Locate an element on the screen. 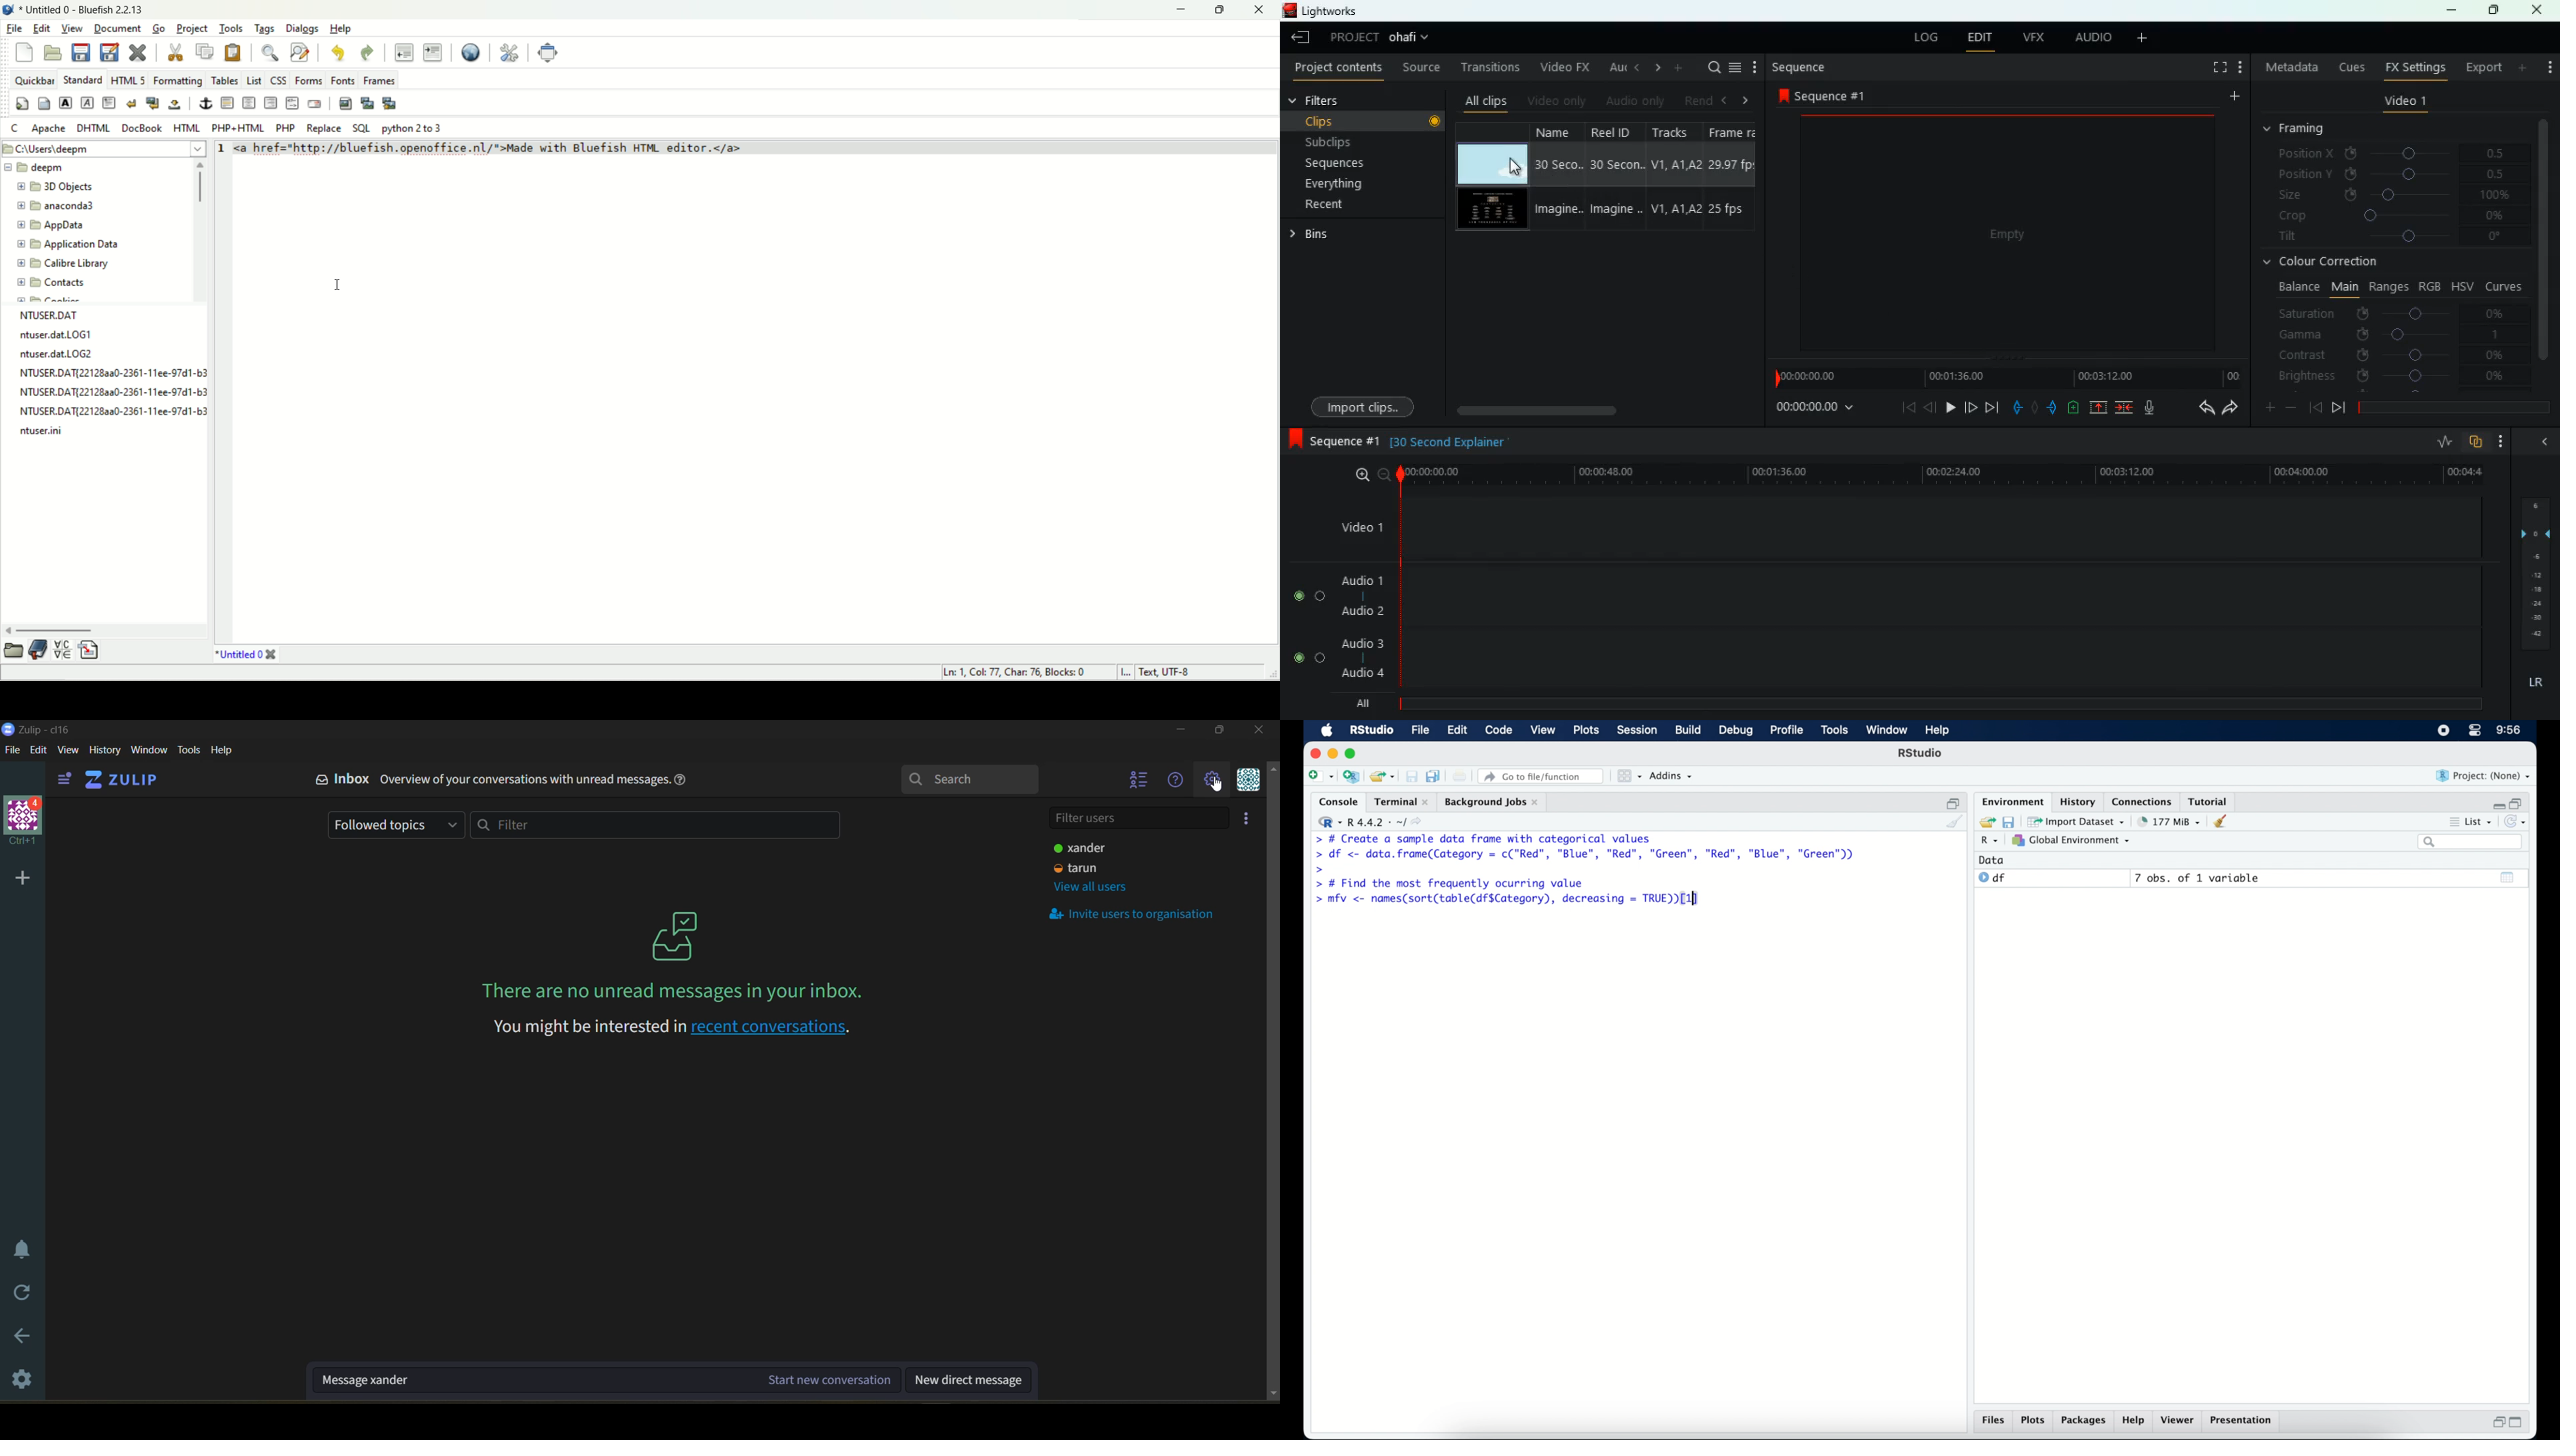 Image resolution: width=2576 pixels, height=1456 pixels. import dataset is located at coordinates (2077, 821).